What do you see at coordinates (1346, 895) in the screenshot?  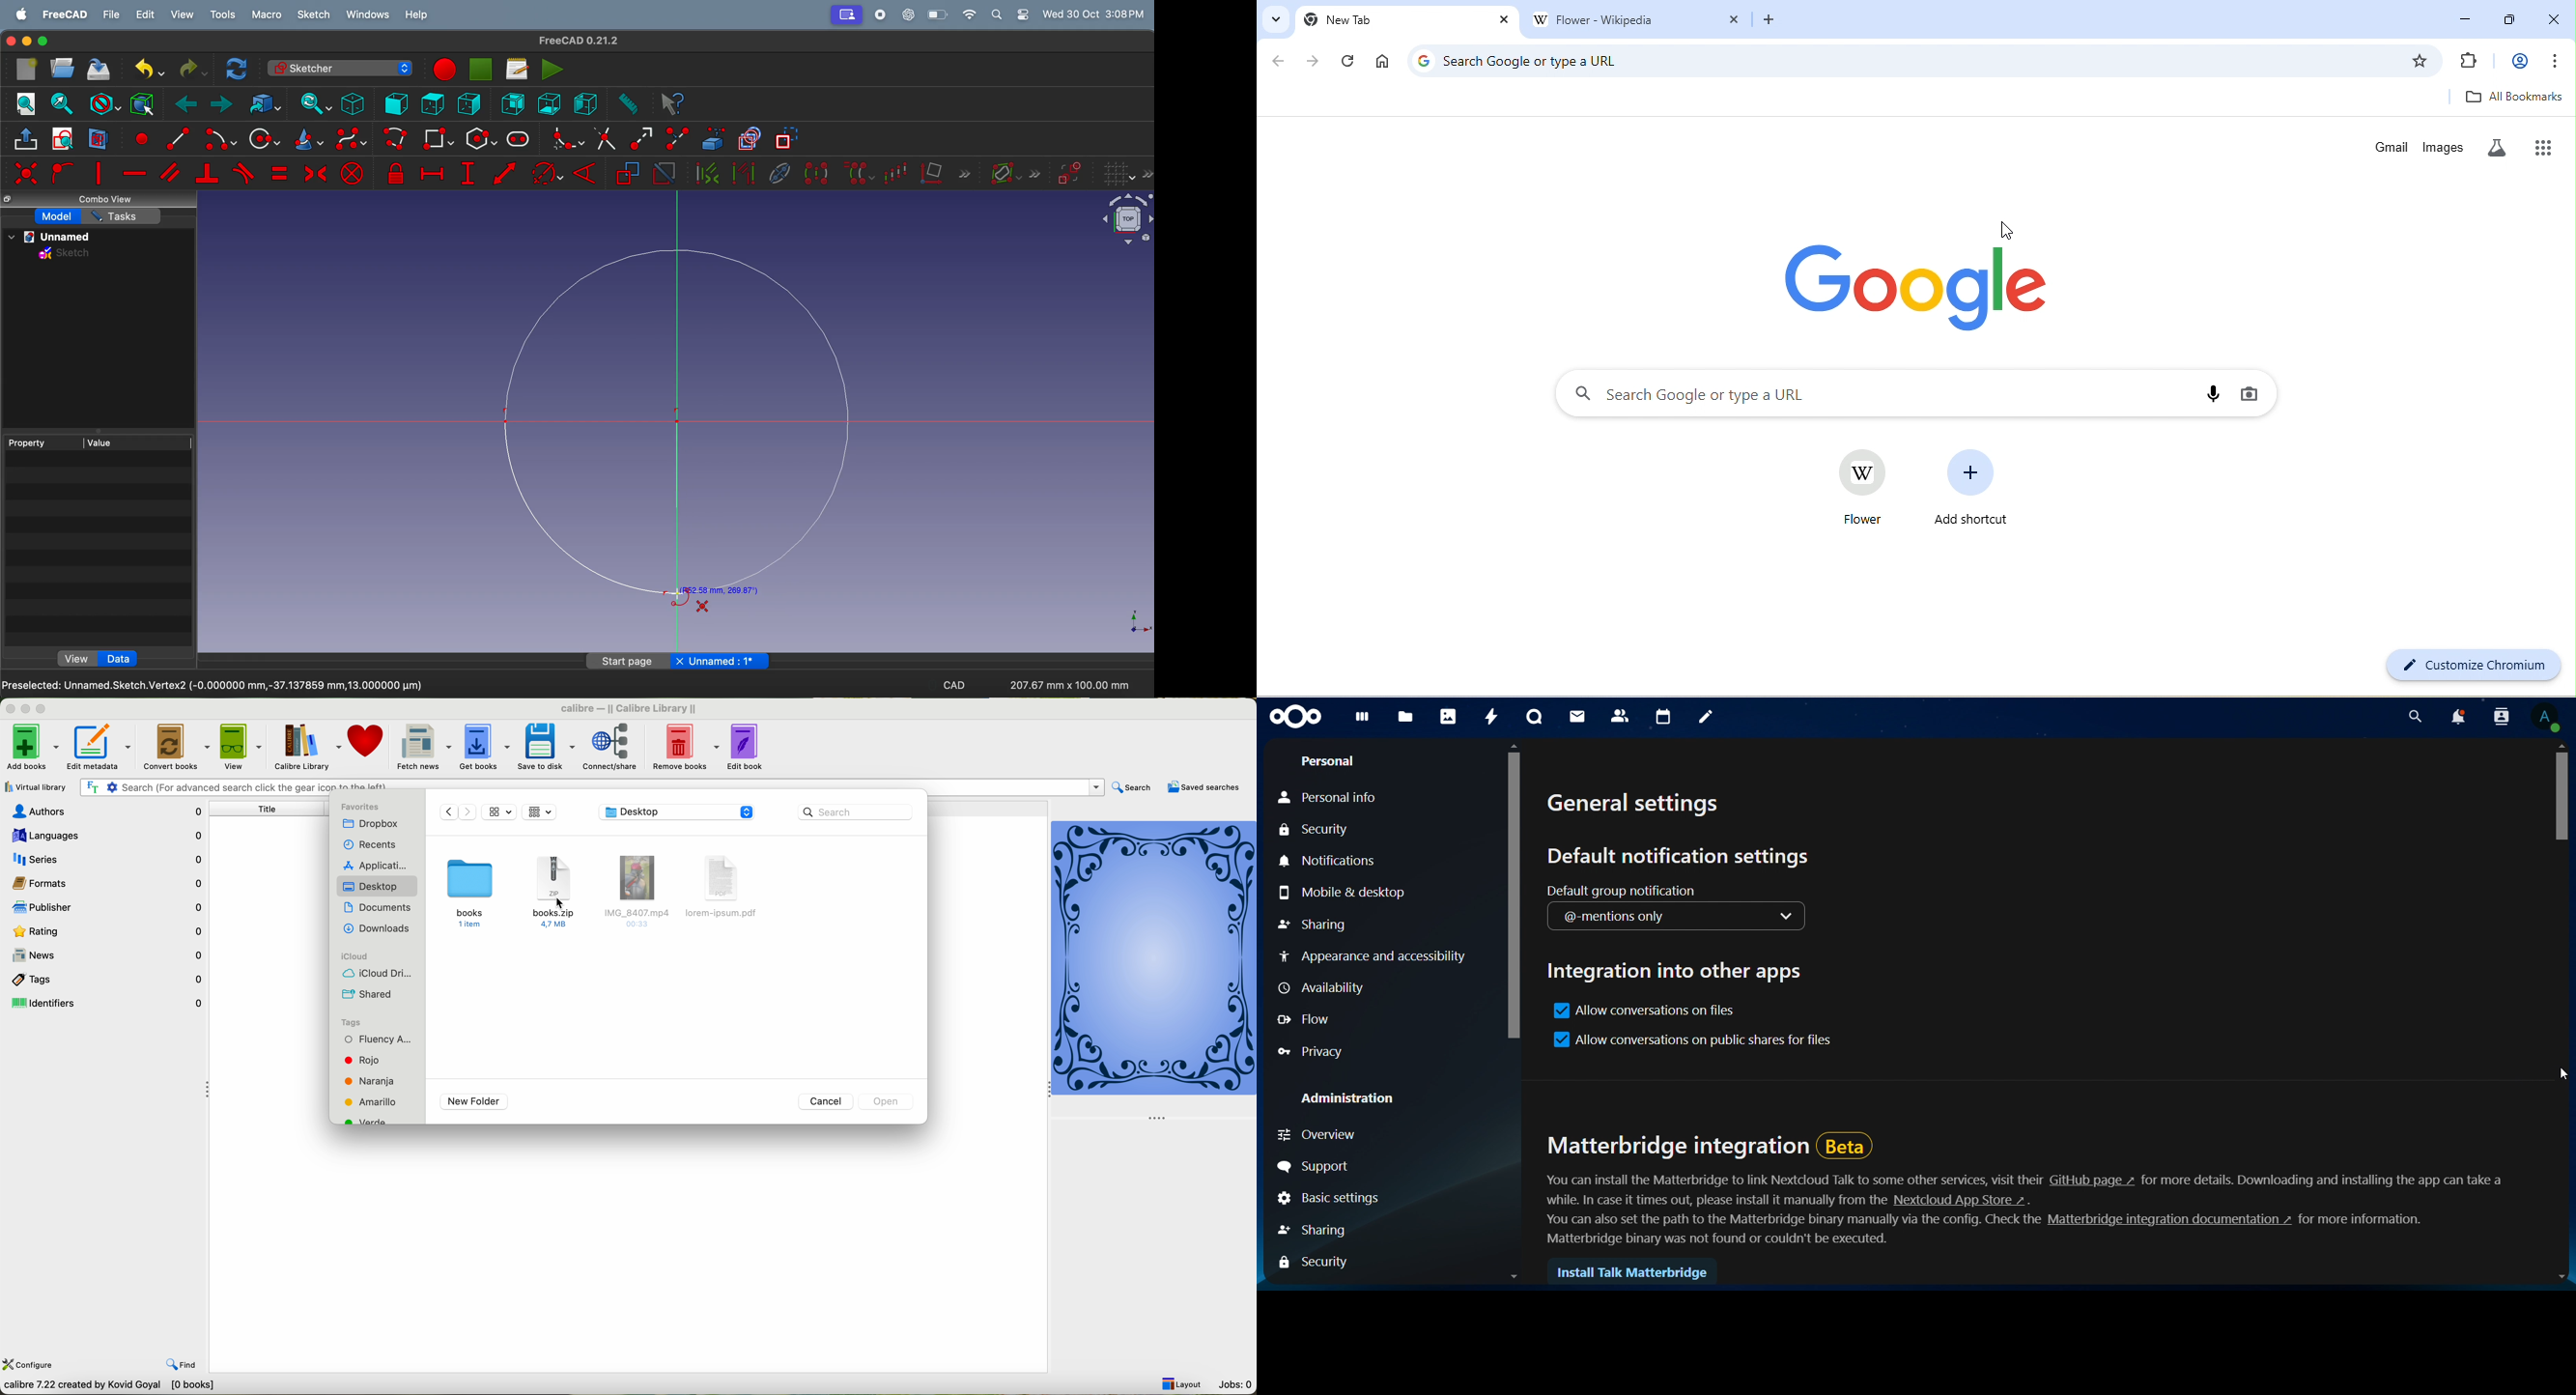 I see `Mobile & Desktop` at bounding box center [1346, 895].